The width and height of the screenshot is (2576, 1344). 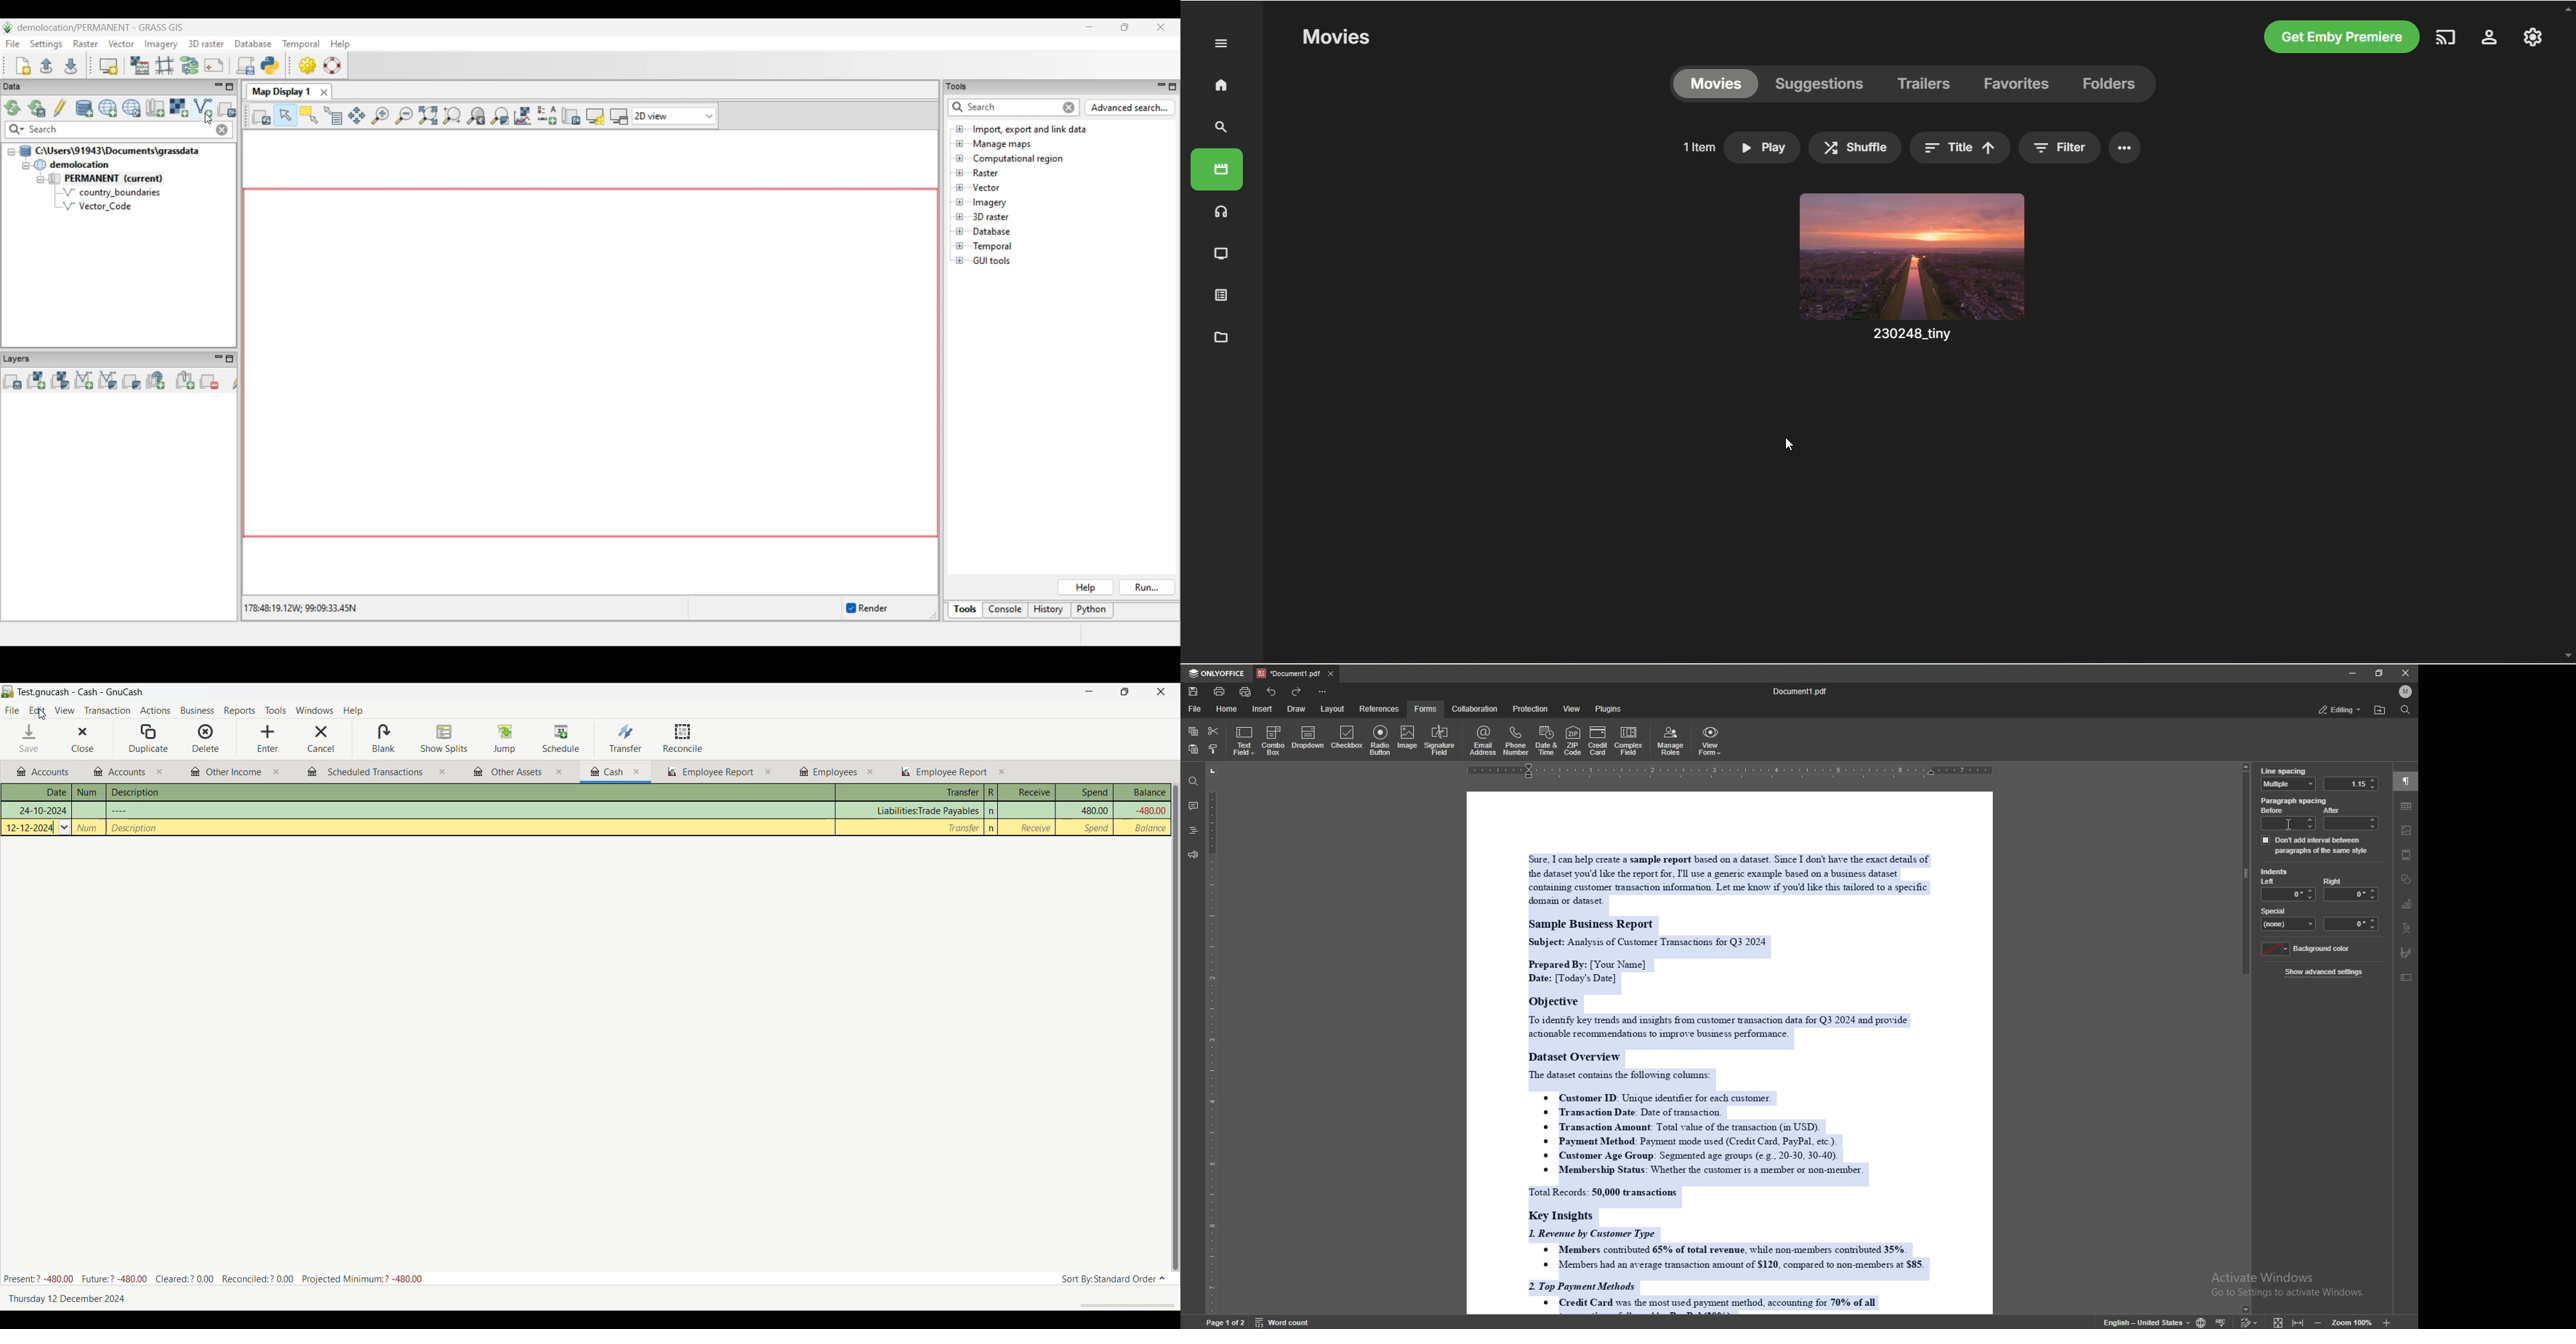 I want to click on indents, so click(x=2275, y=872).